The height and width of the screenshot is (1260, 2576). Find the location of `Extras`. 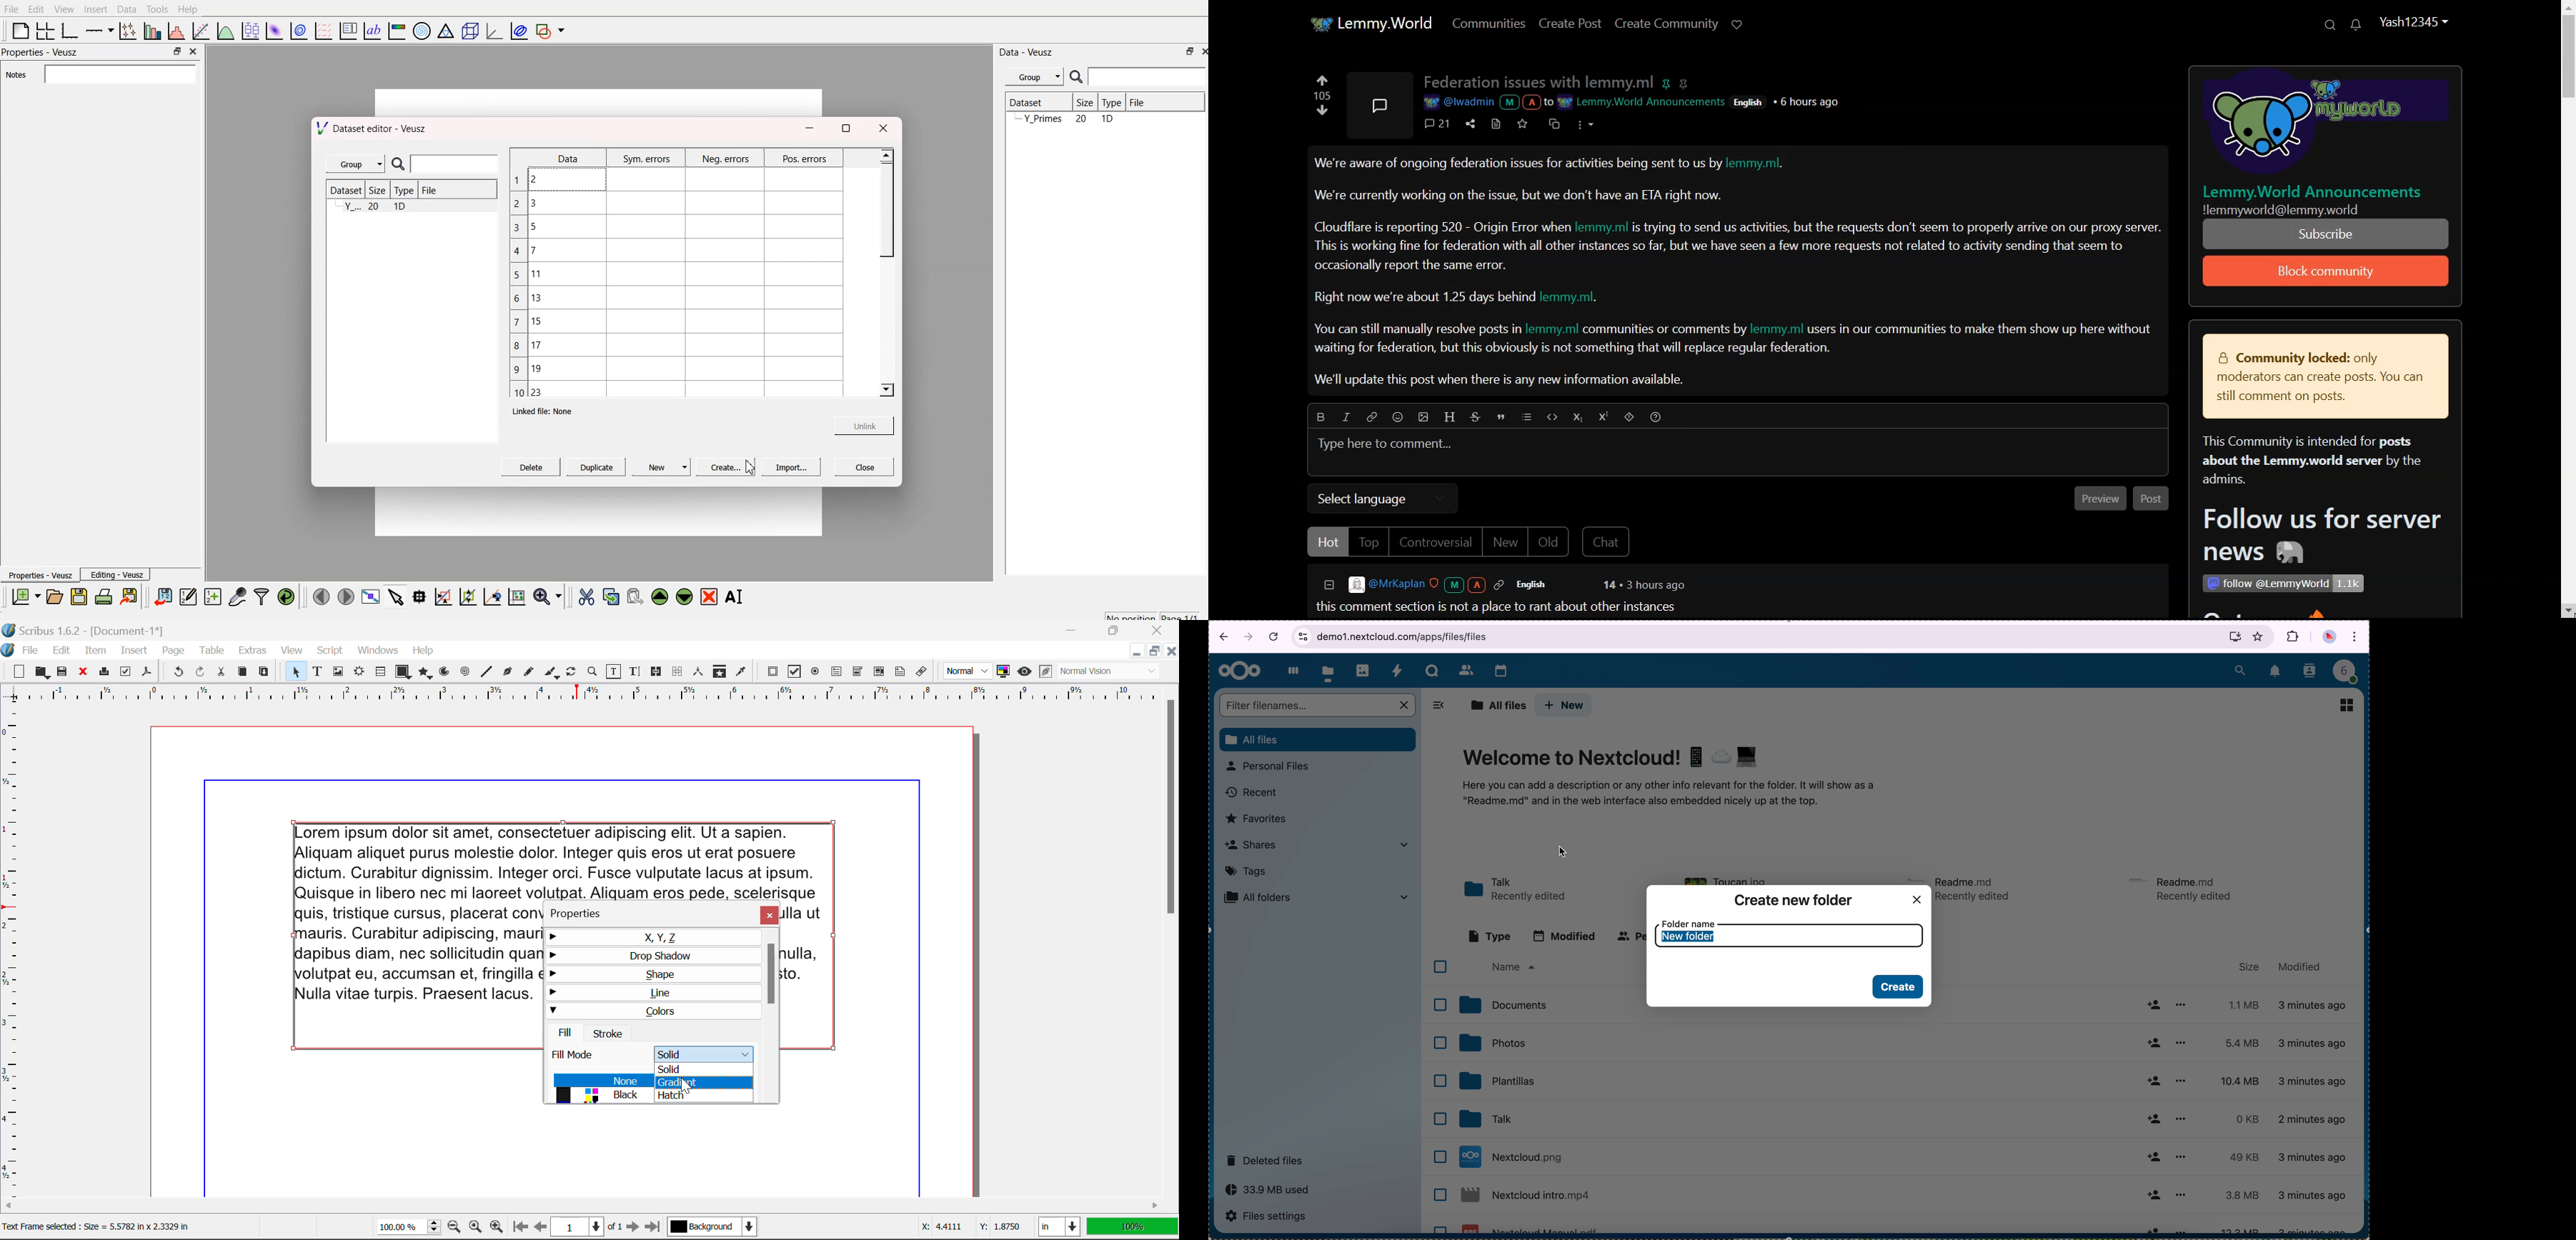

Extras is located at coordinates (254, 651).